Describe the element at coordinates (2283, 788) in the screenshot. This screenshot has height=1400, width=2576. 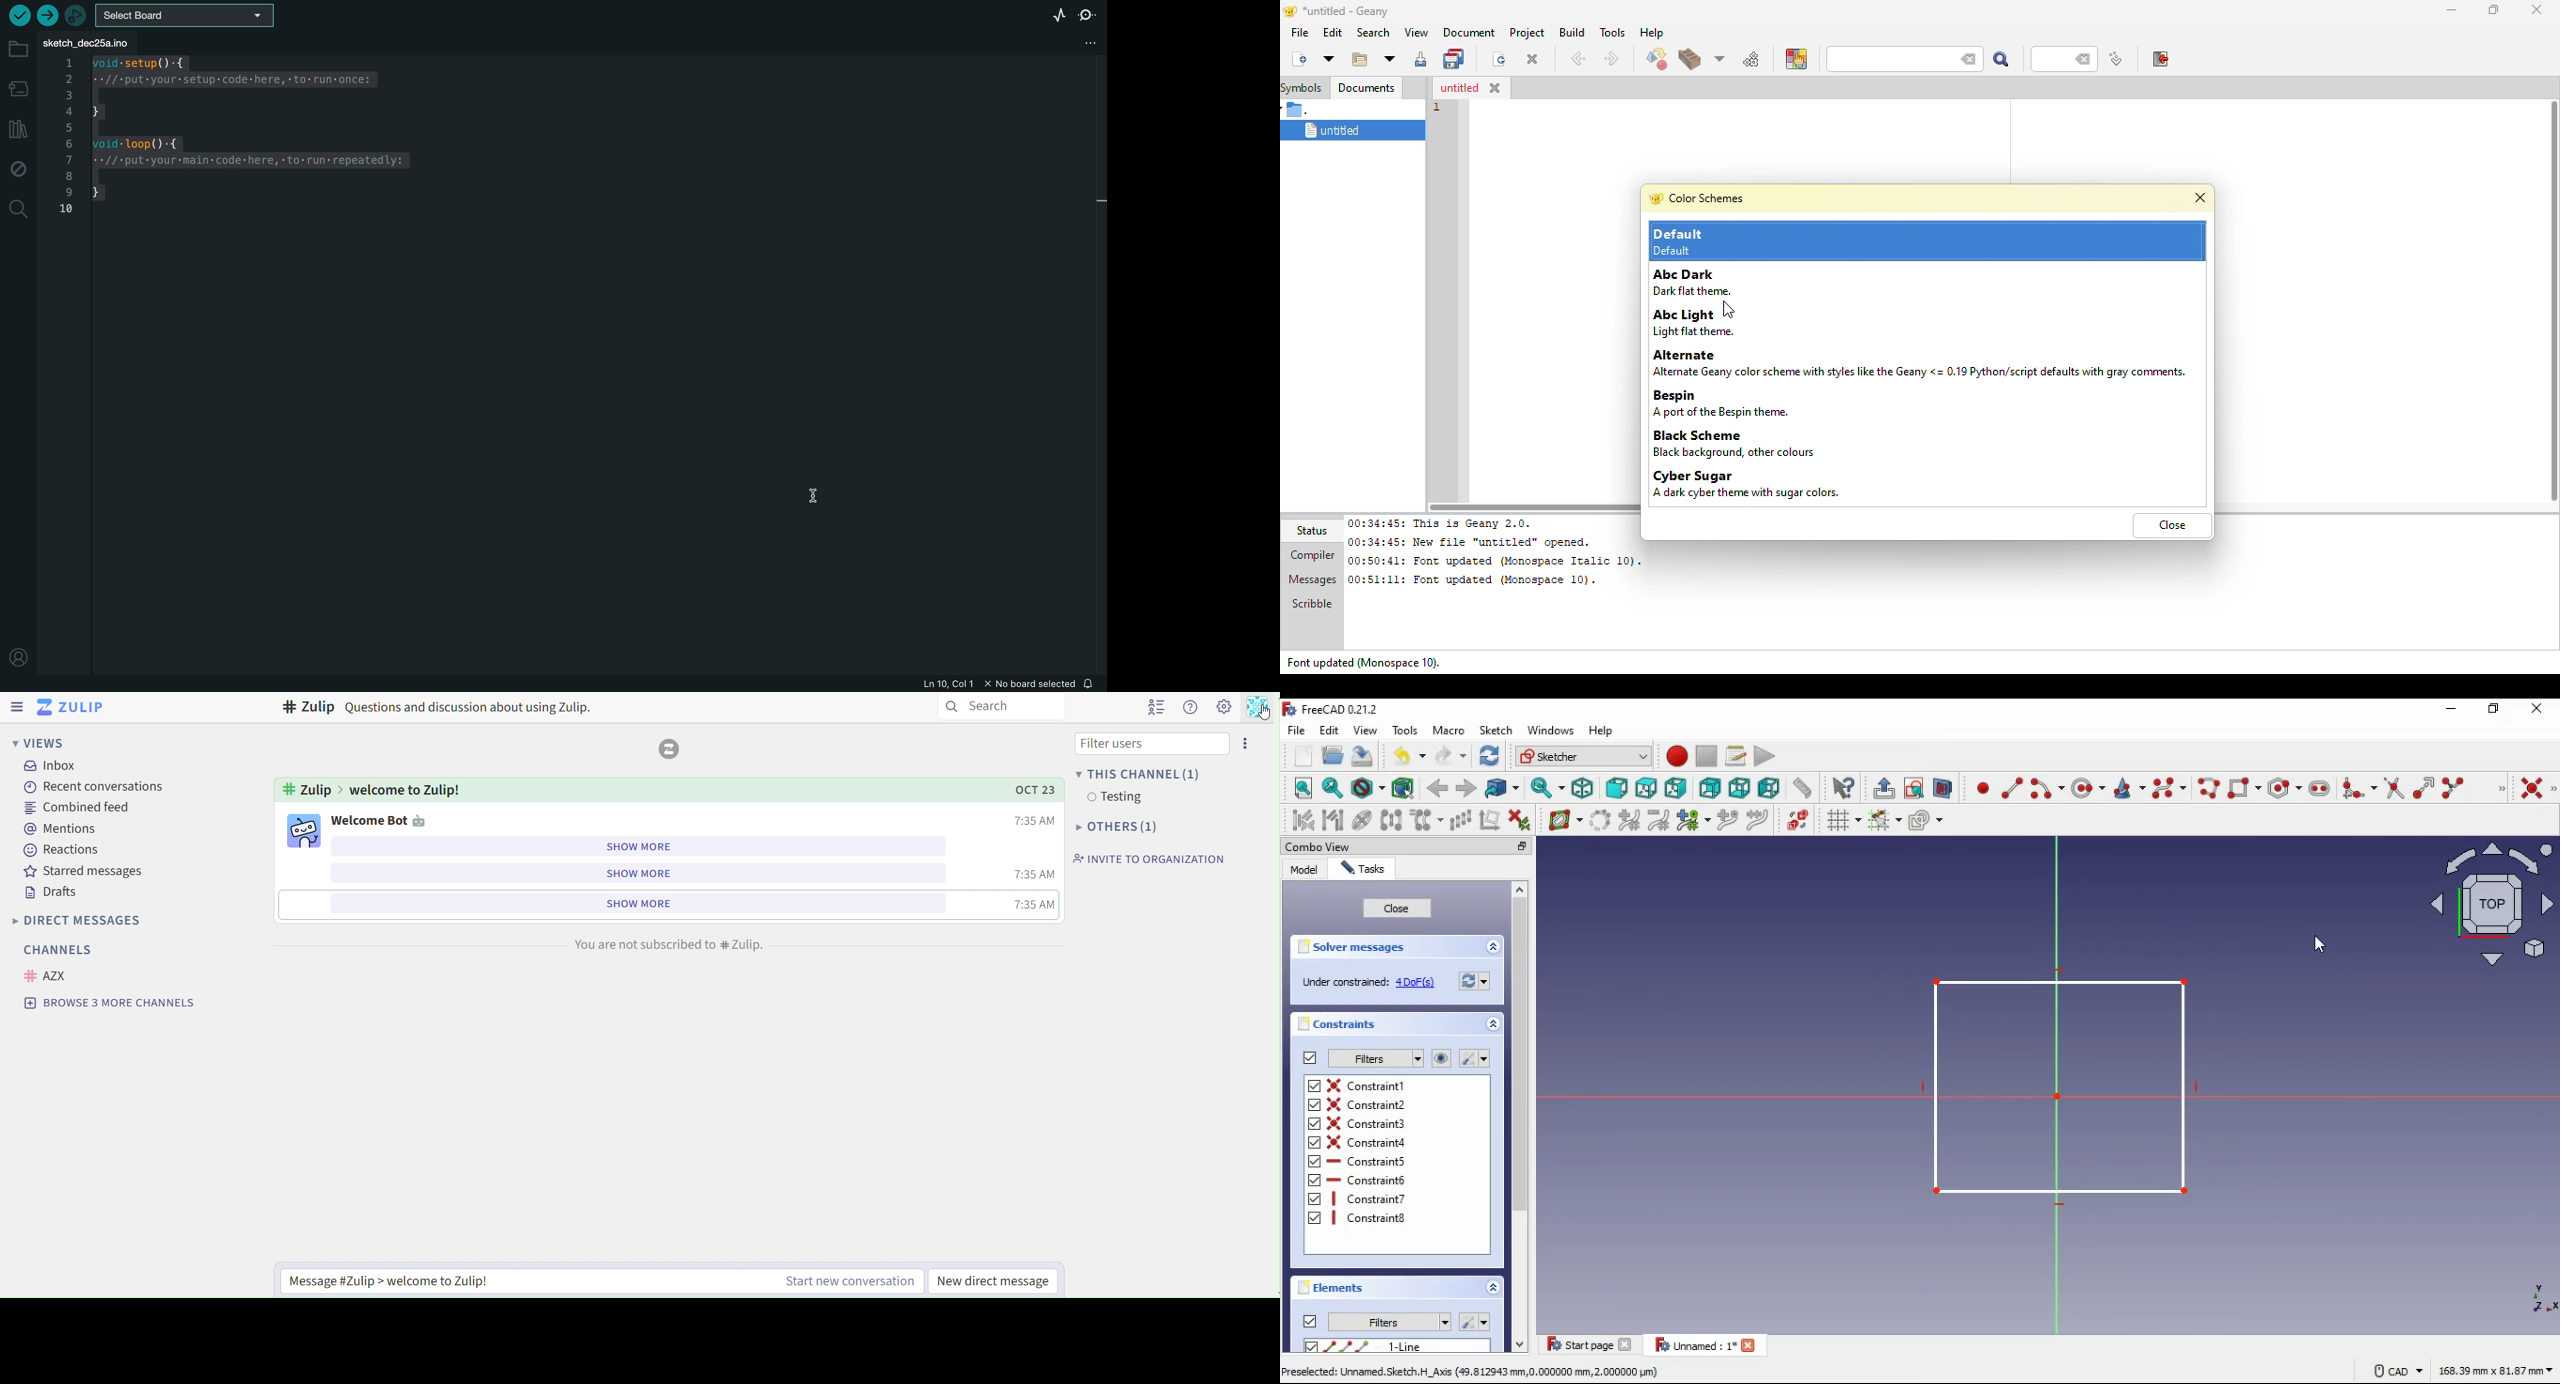
I see `create regular polygon` at that location.